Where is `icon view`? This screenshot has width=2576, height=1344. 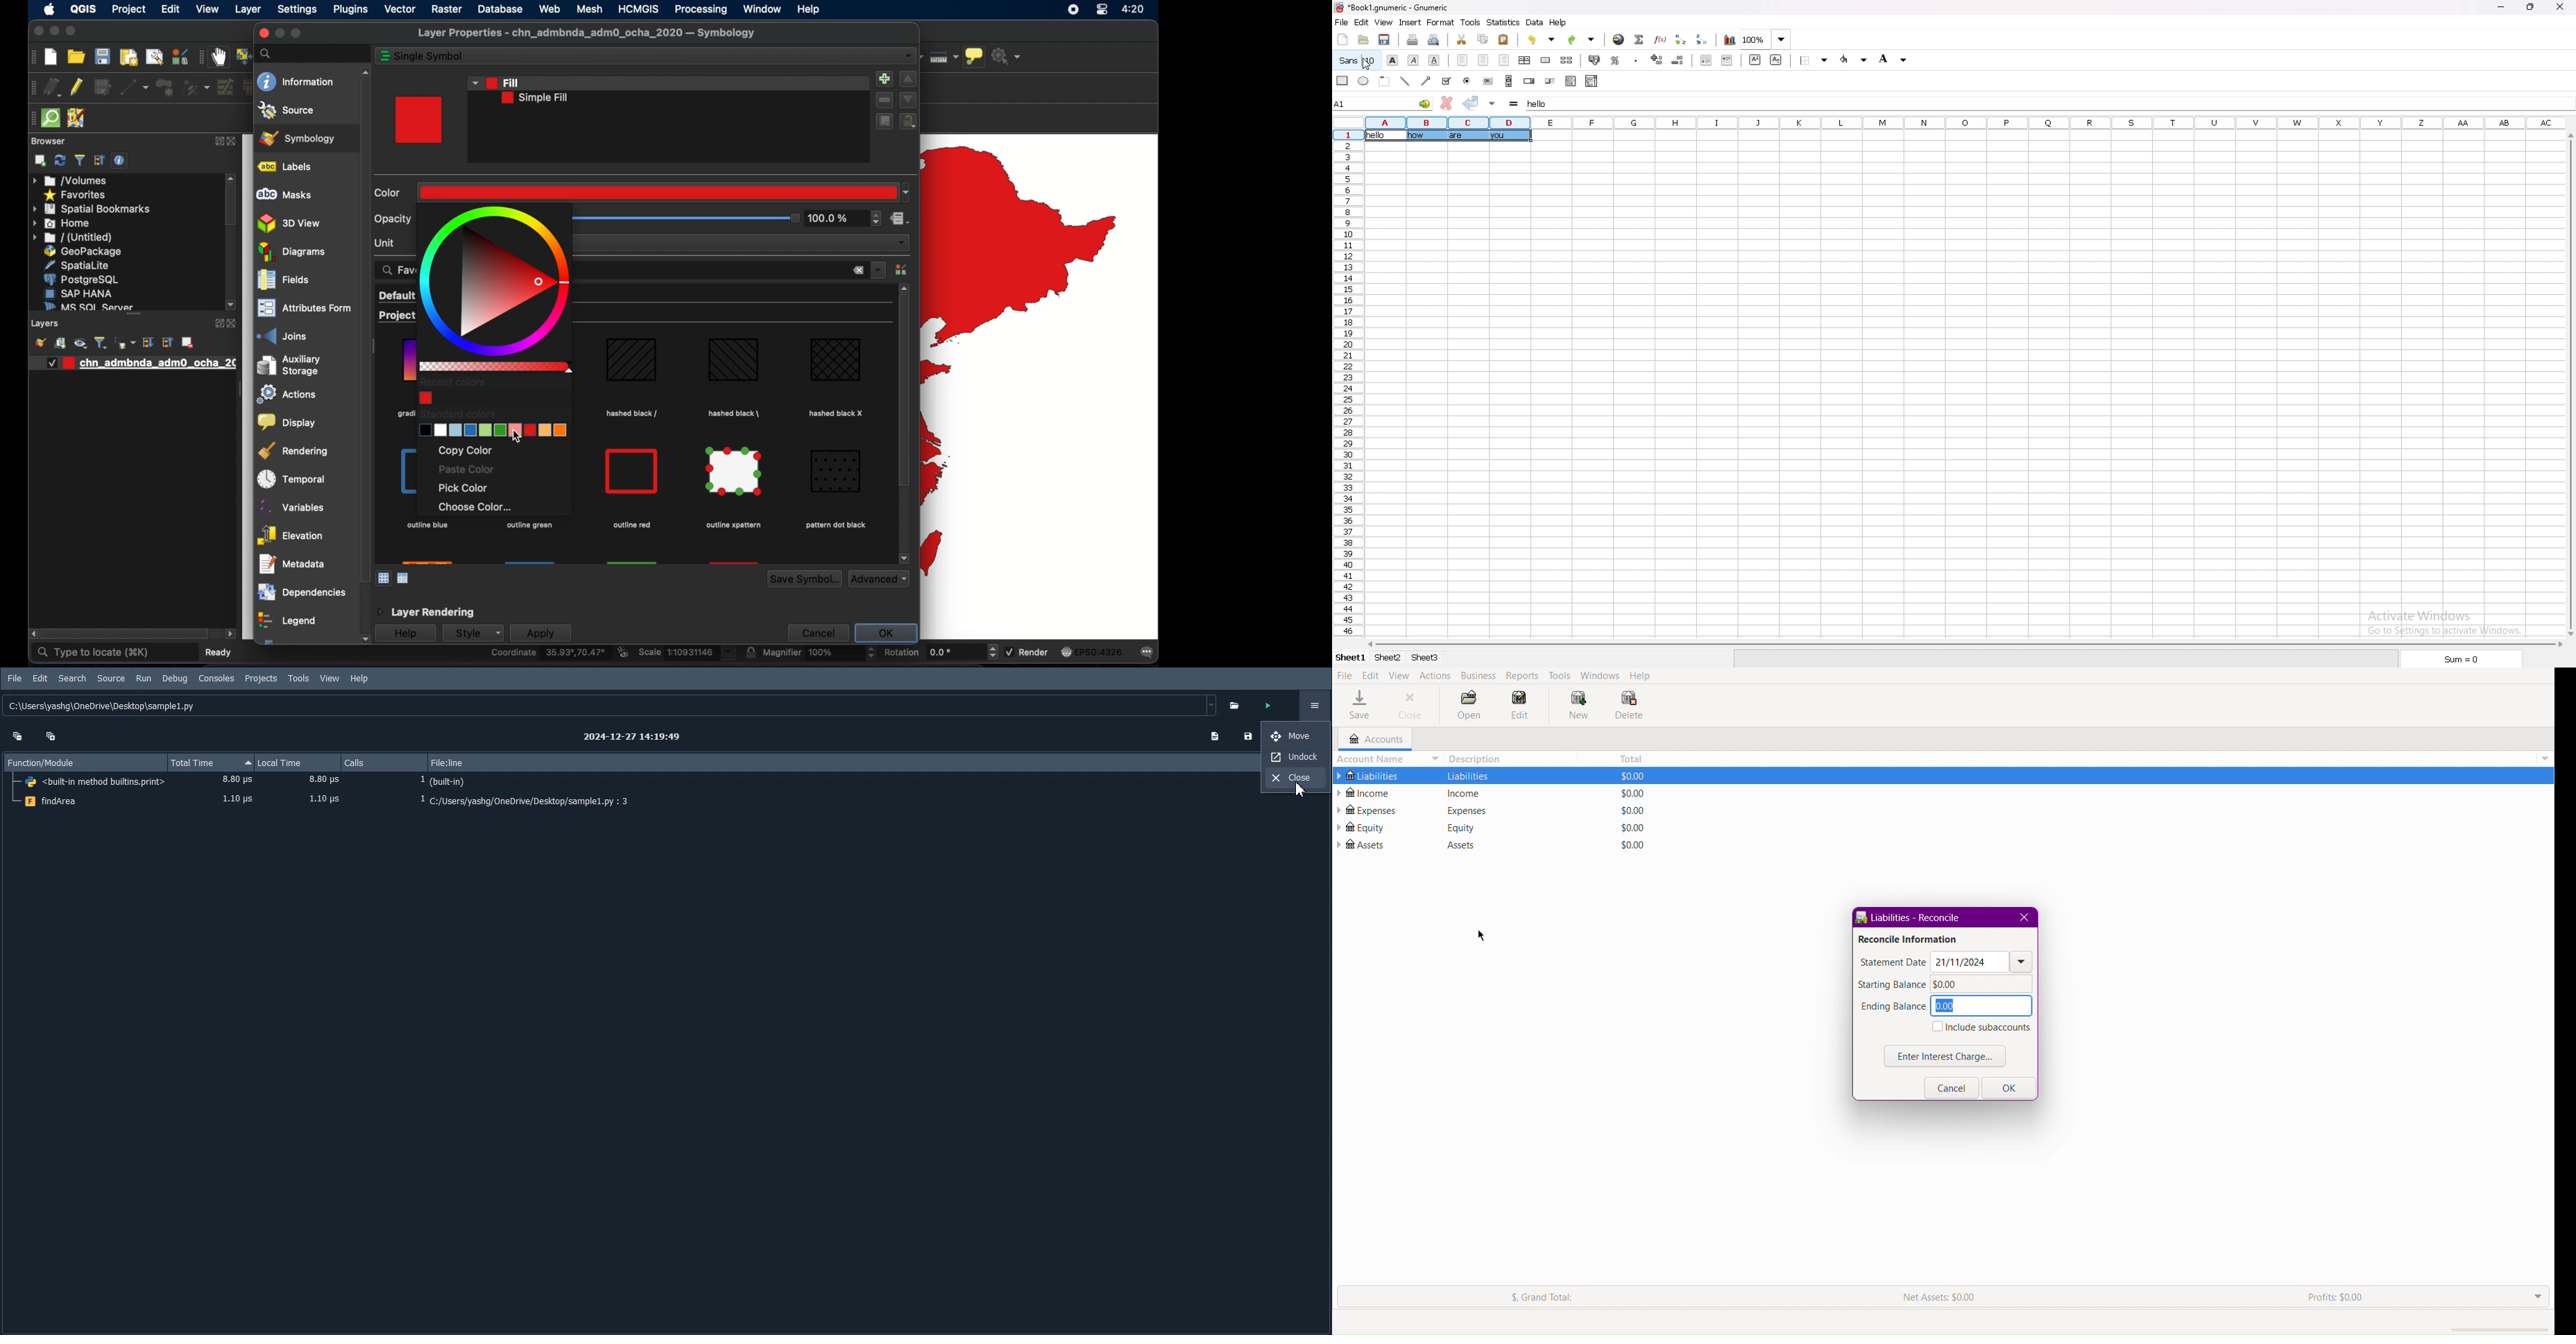 icon view is located at coordinates (384, 577).